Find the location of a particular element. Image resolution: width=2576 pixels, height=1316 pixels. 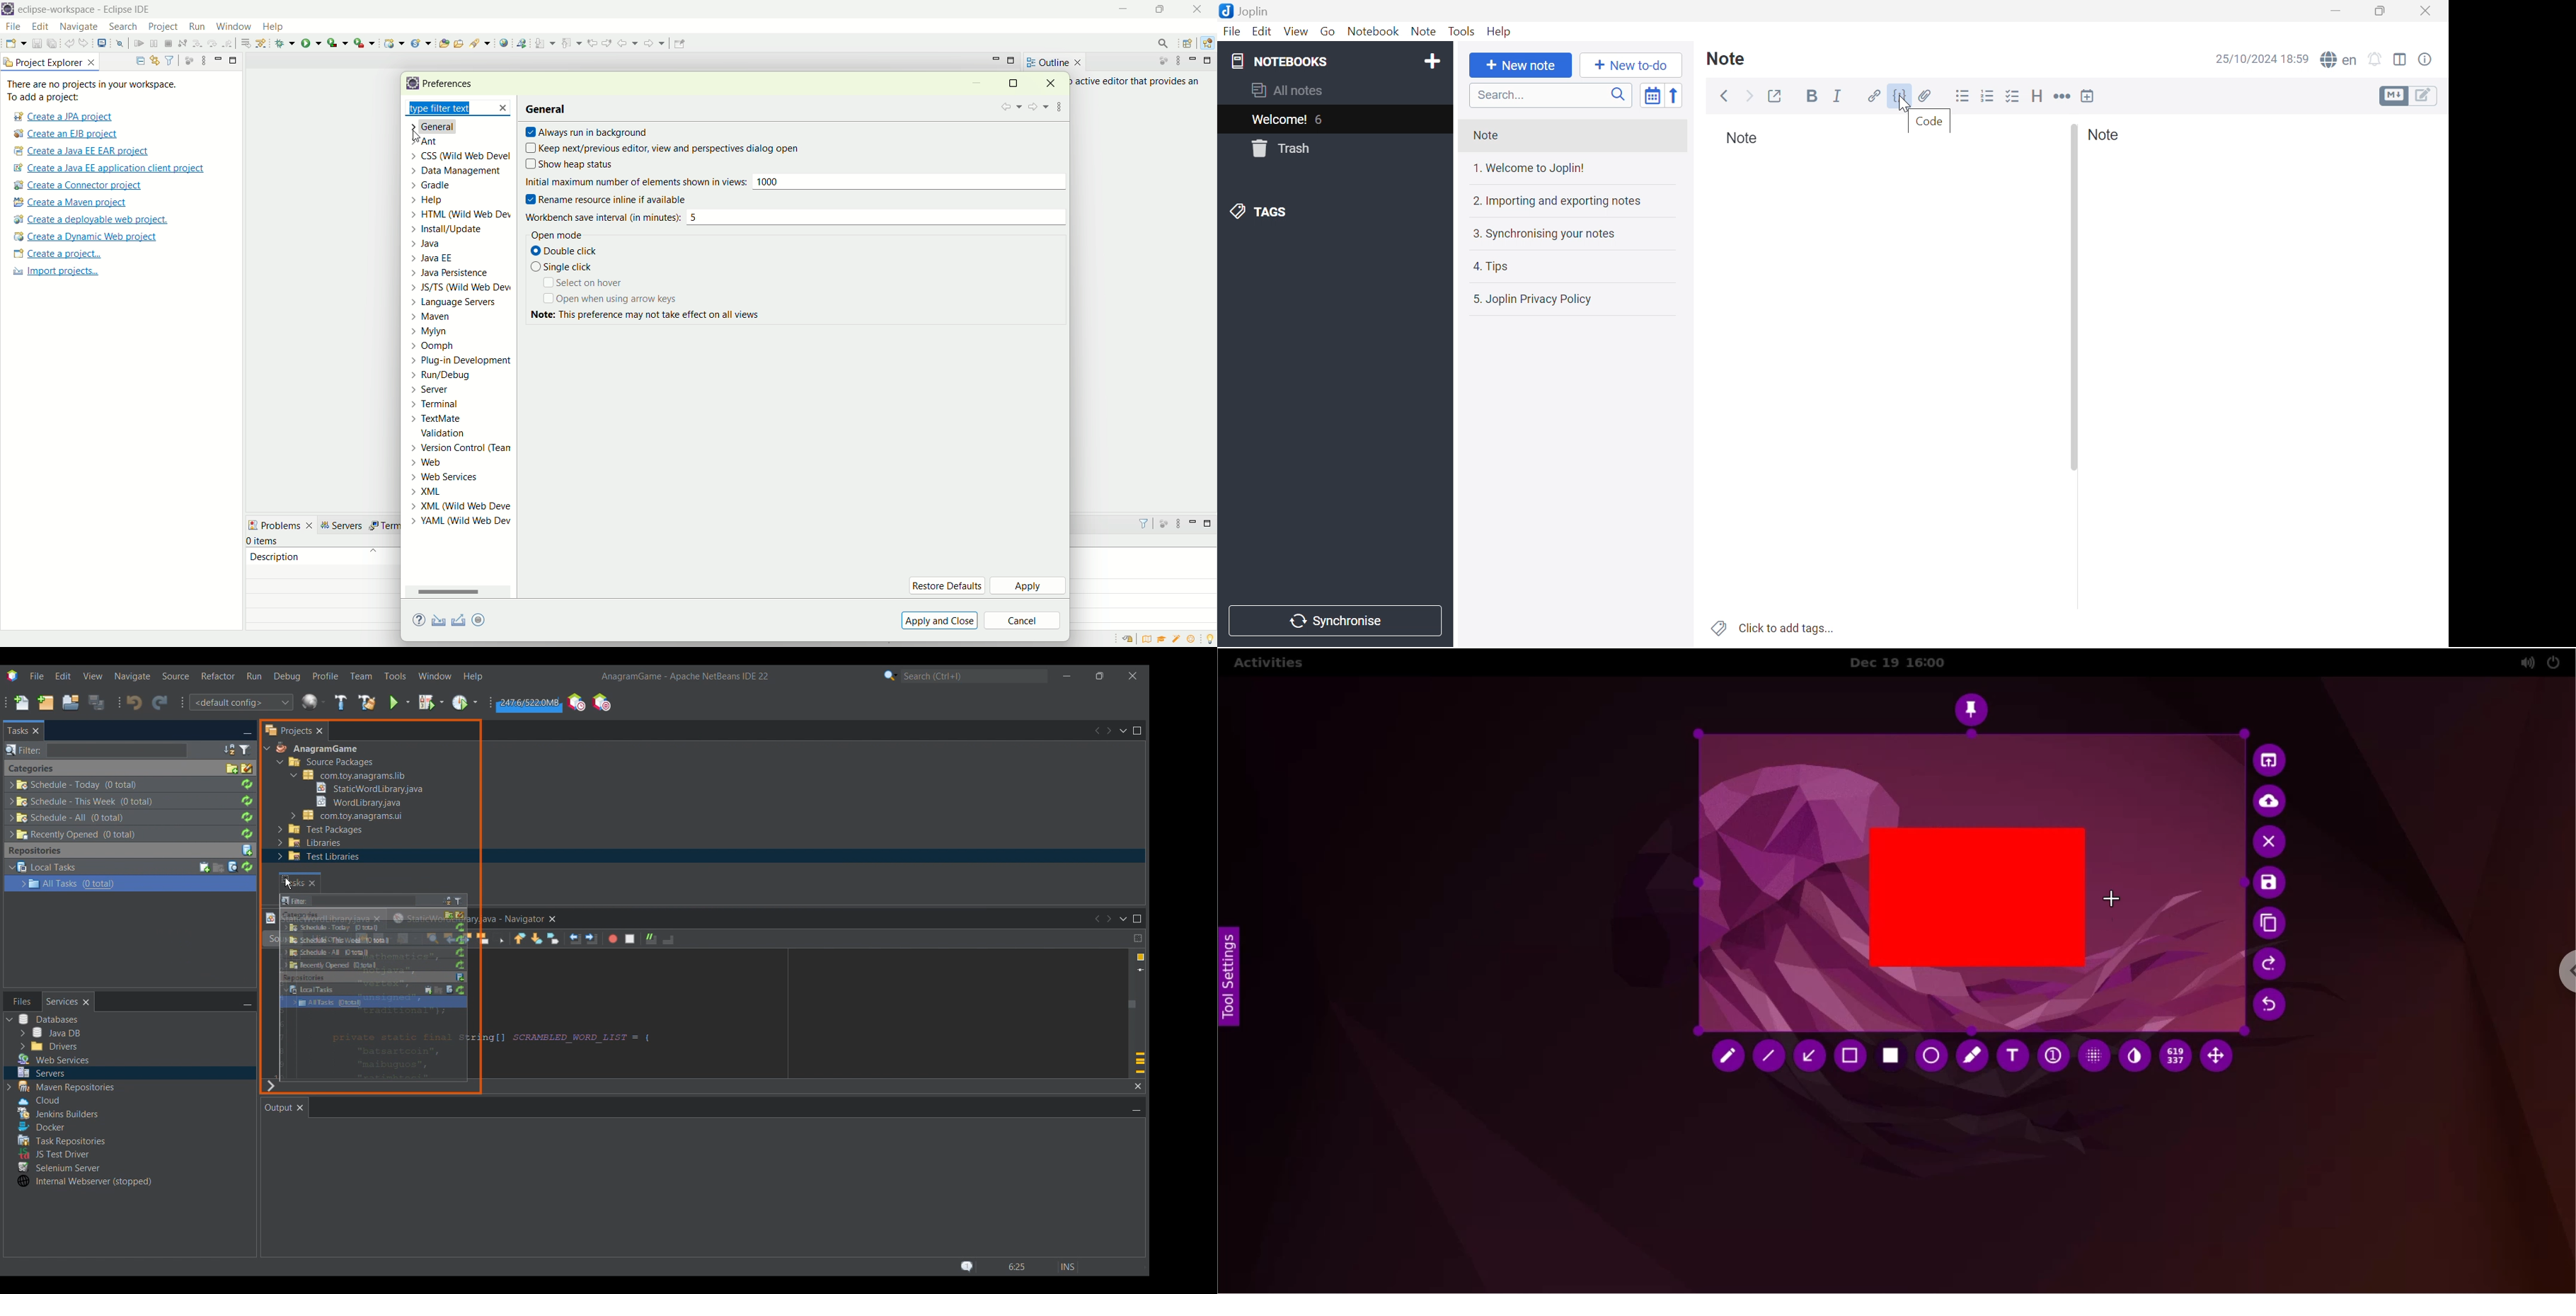

web is located at coordinates (460, 464).